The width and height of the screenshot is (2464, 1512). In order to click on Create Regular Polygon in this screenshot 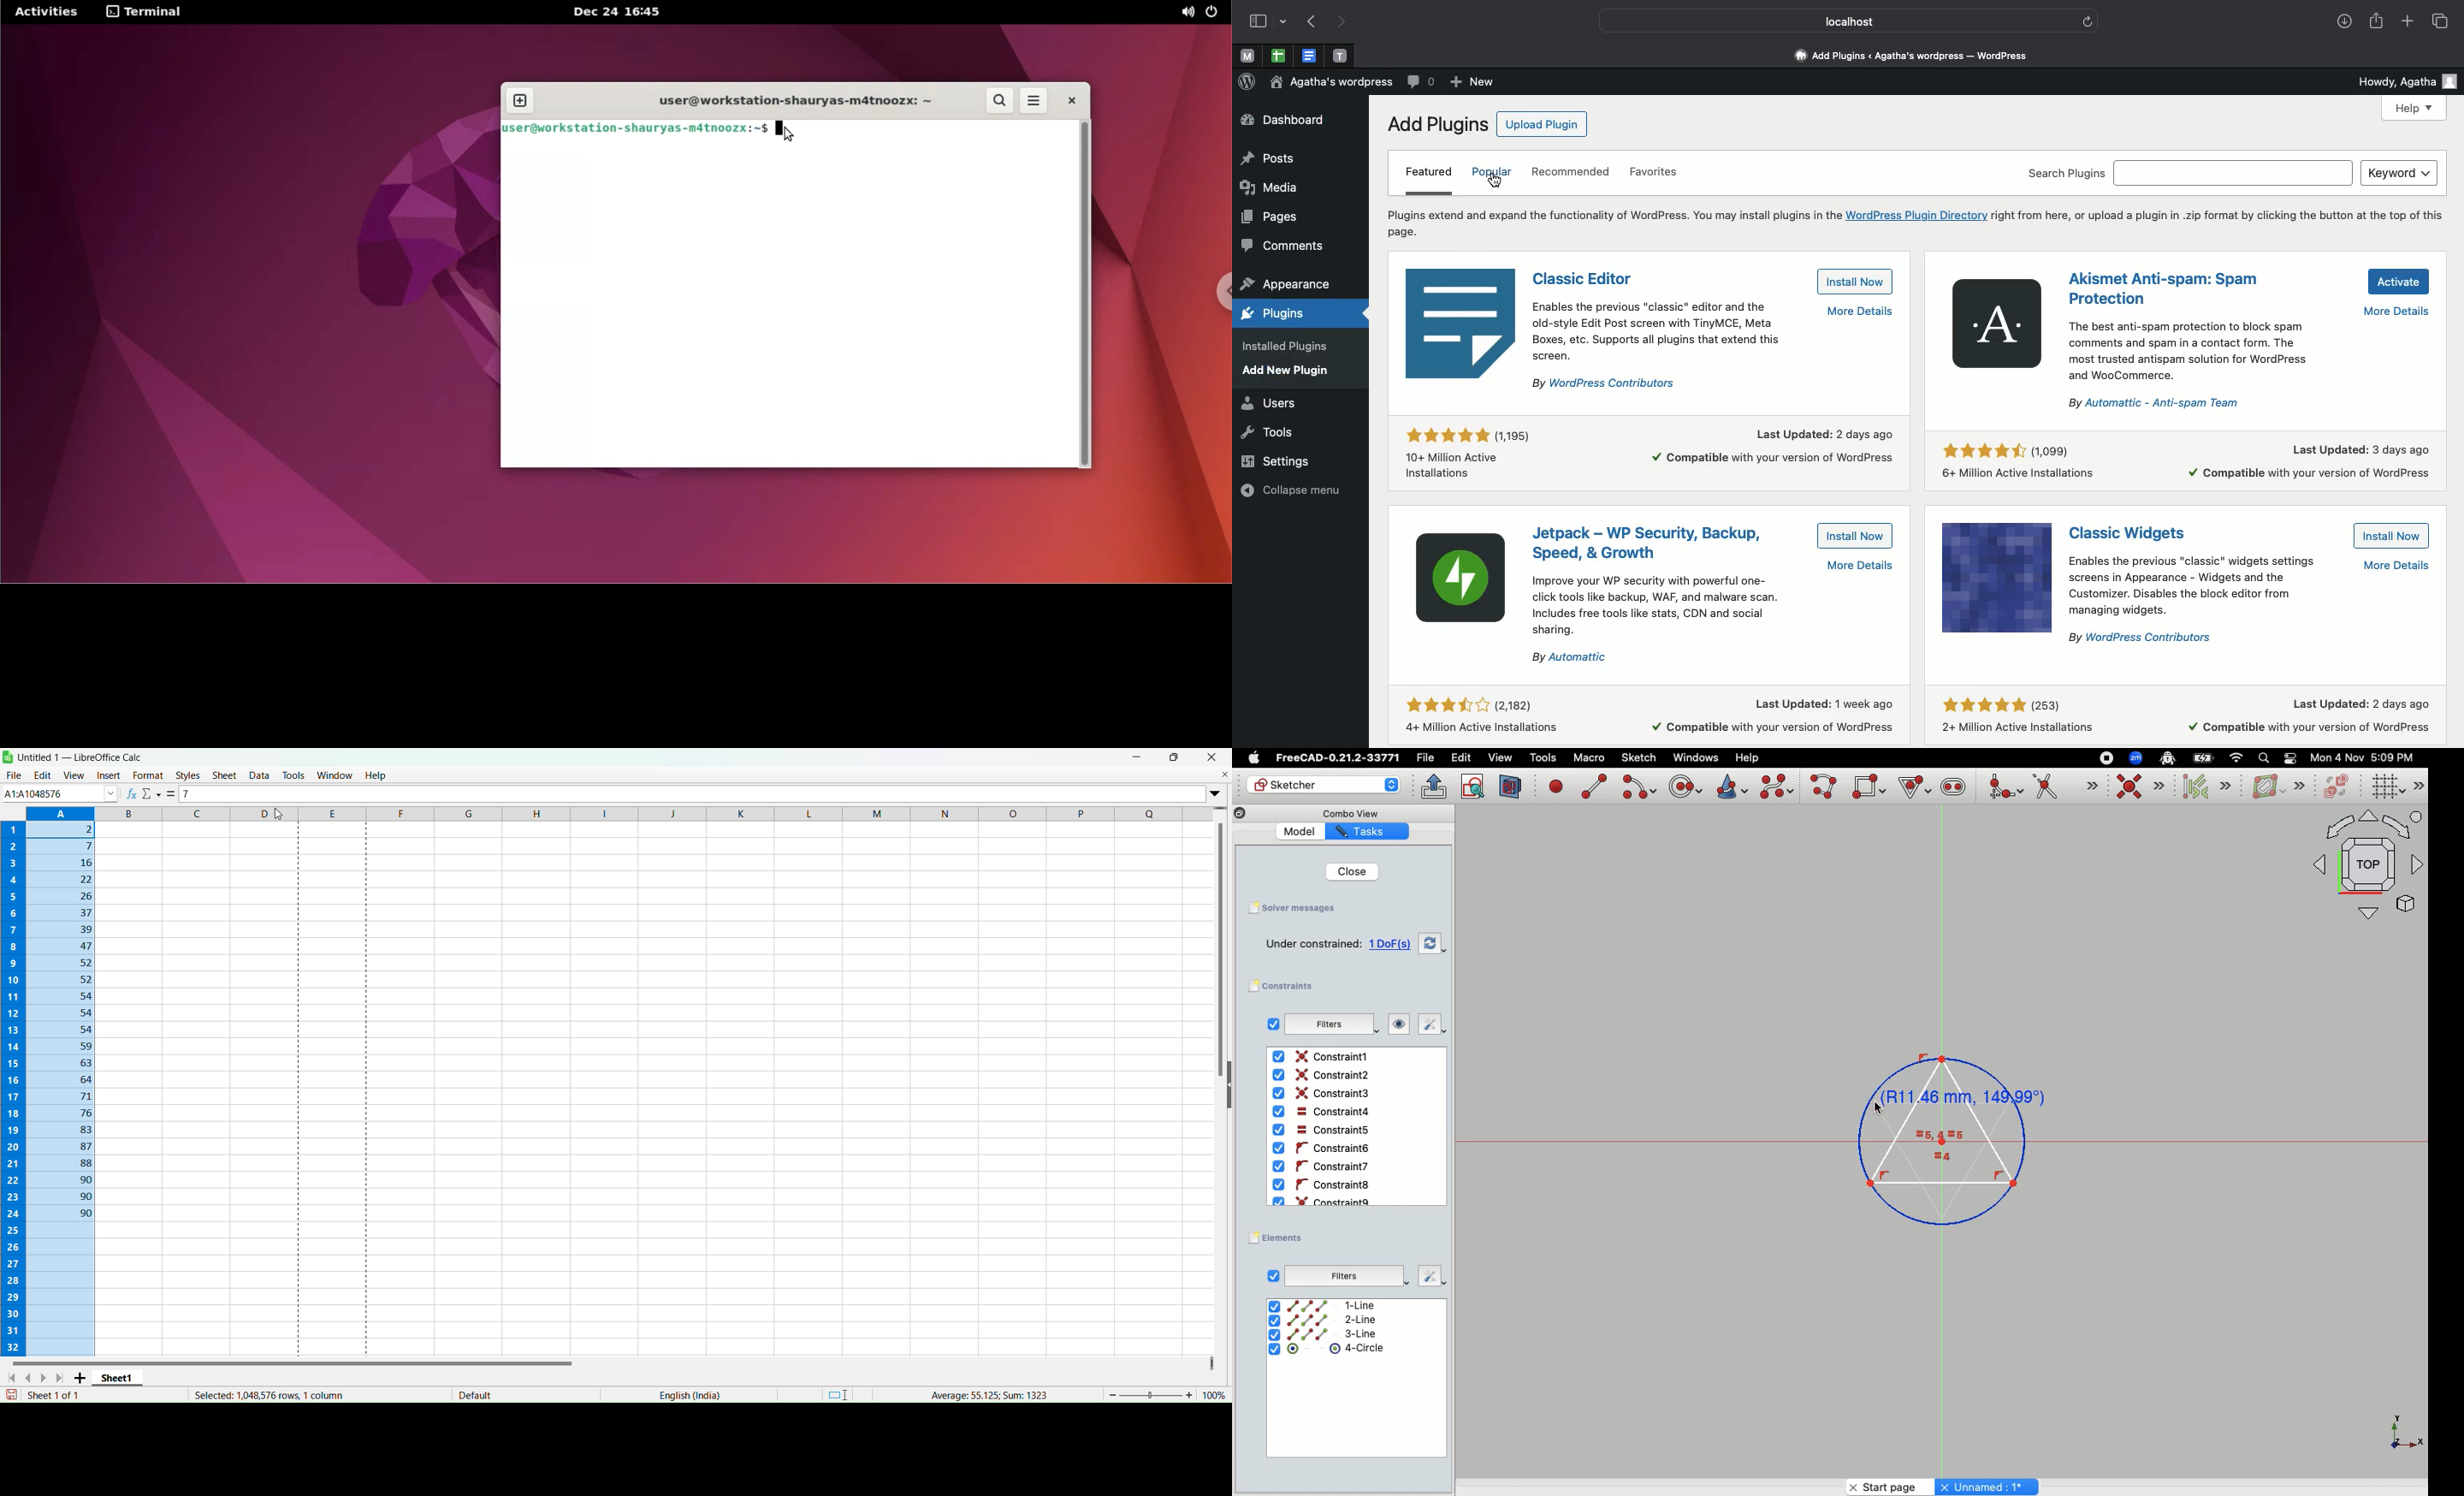, I will do `click(1913, 788)`.